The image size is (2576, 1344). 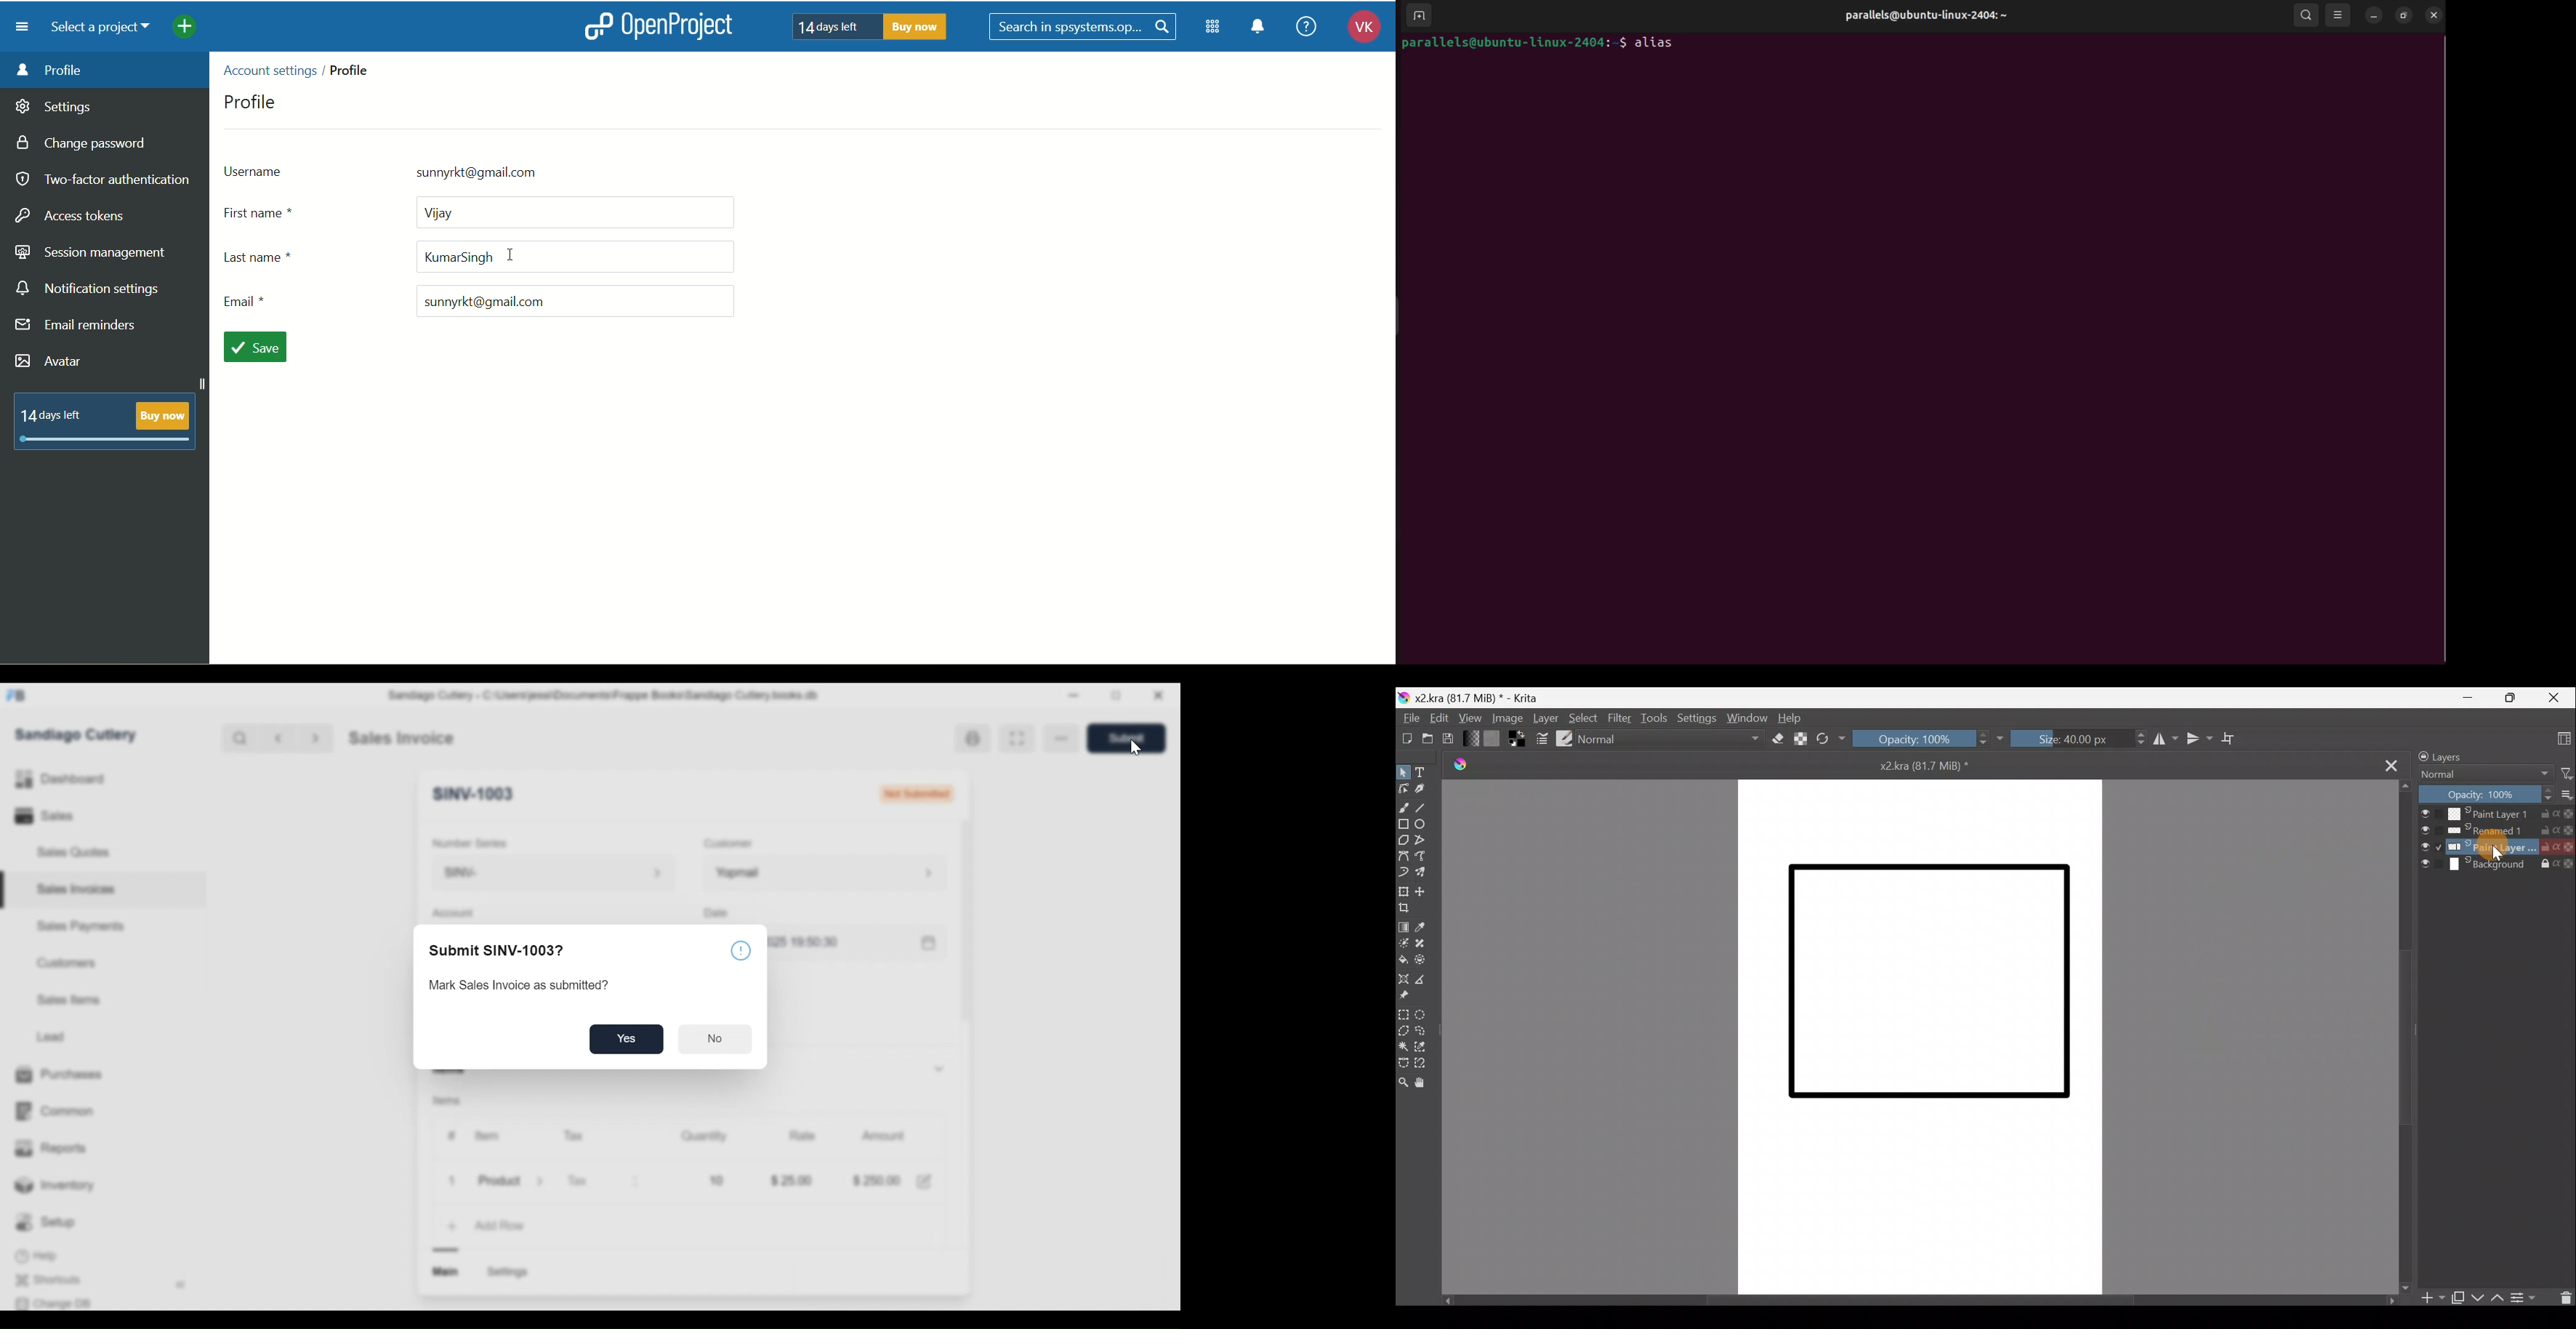 I want to click on Open an existing document, so click(x=1429, y=738).